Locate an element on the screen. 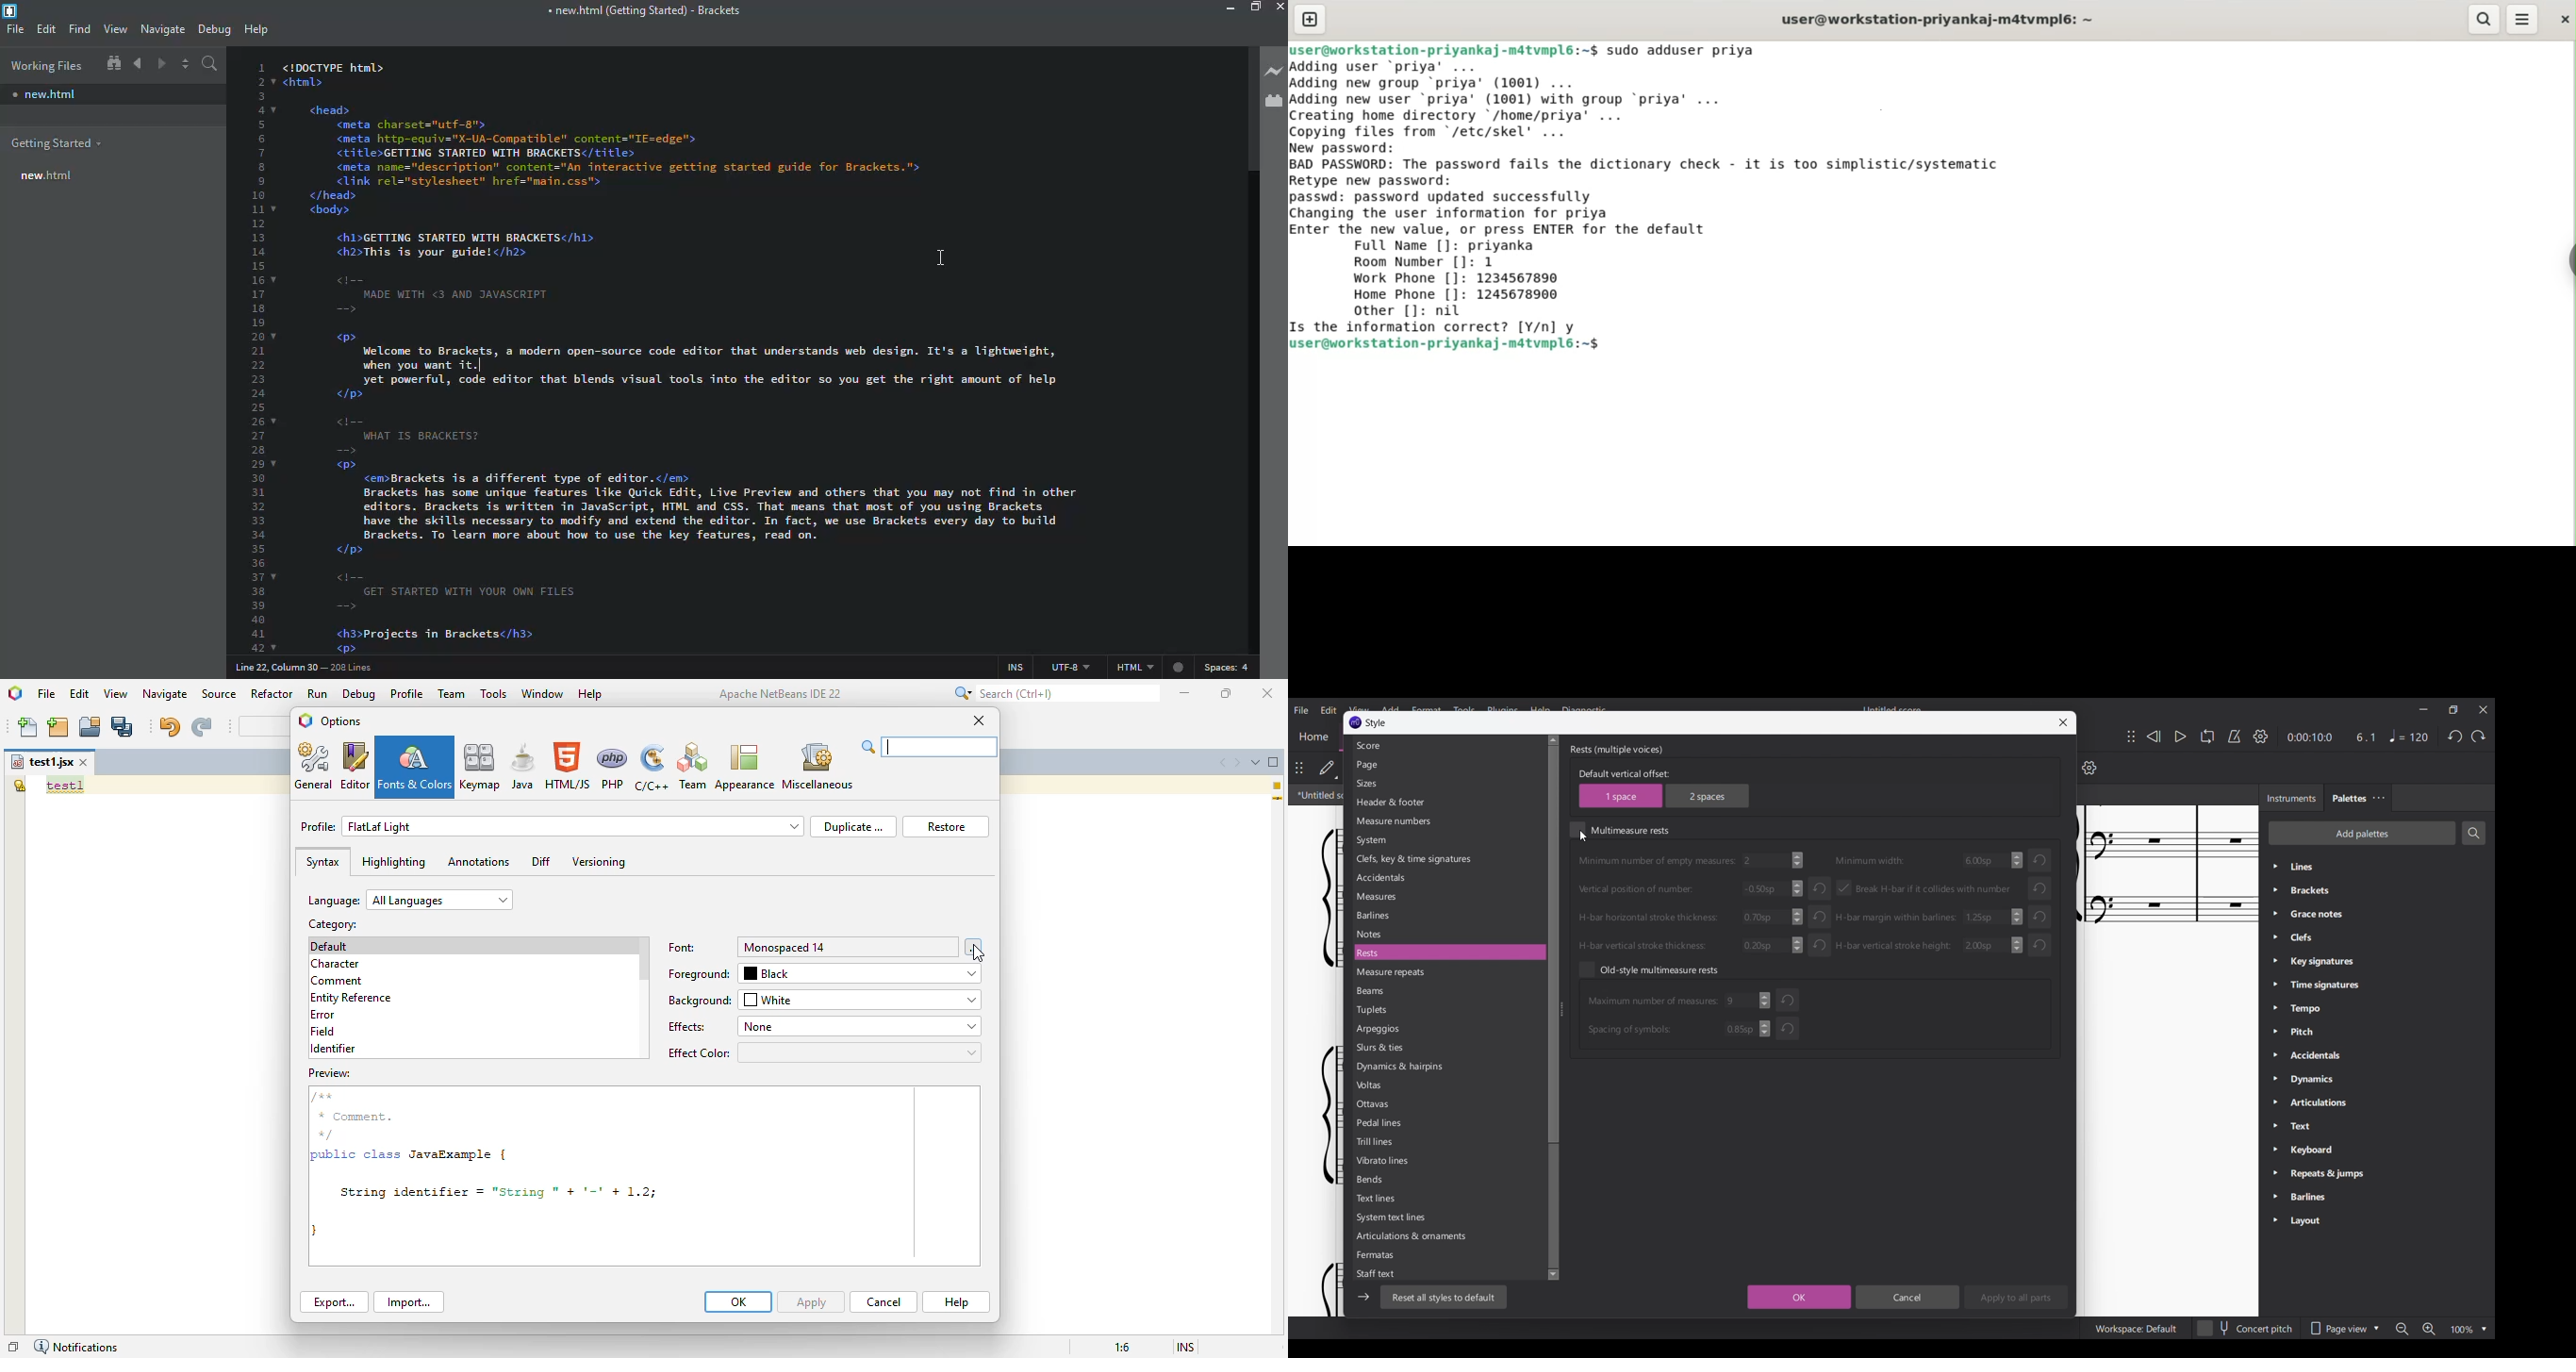 Image resolution: width=2576 pixels, height=1372 pixels. Input H-bar vertical stroke height is located at coordinates (1921, 945).